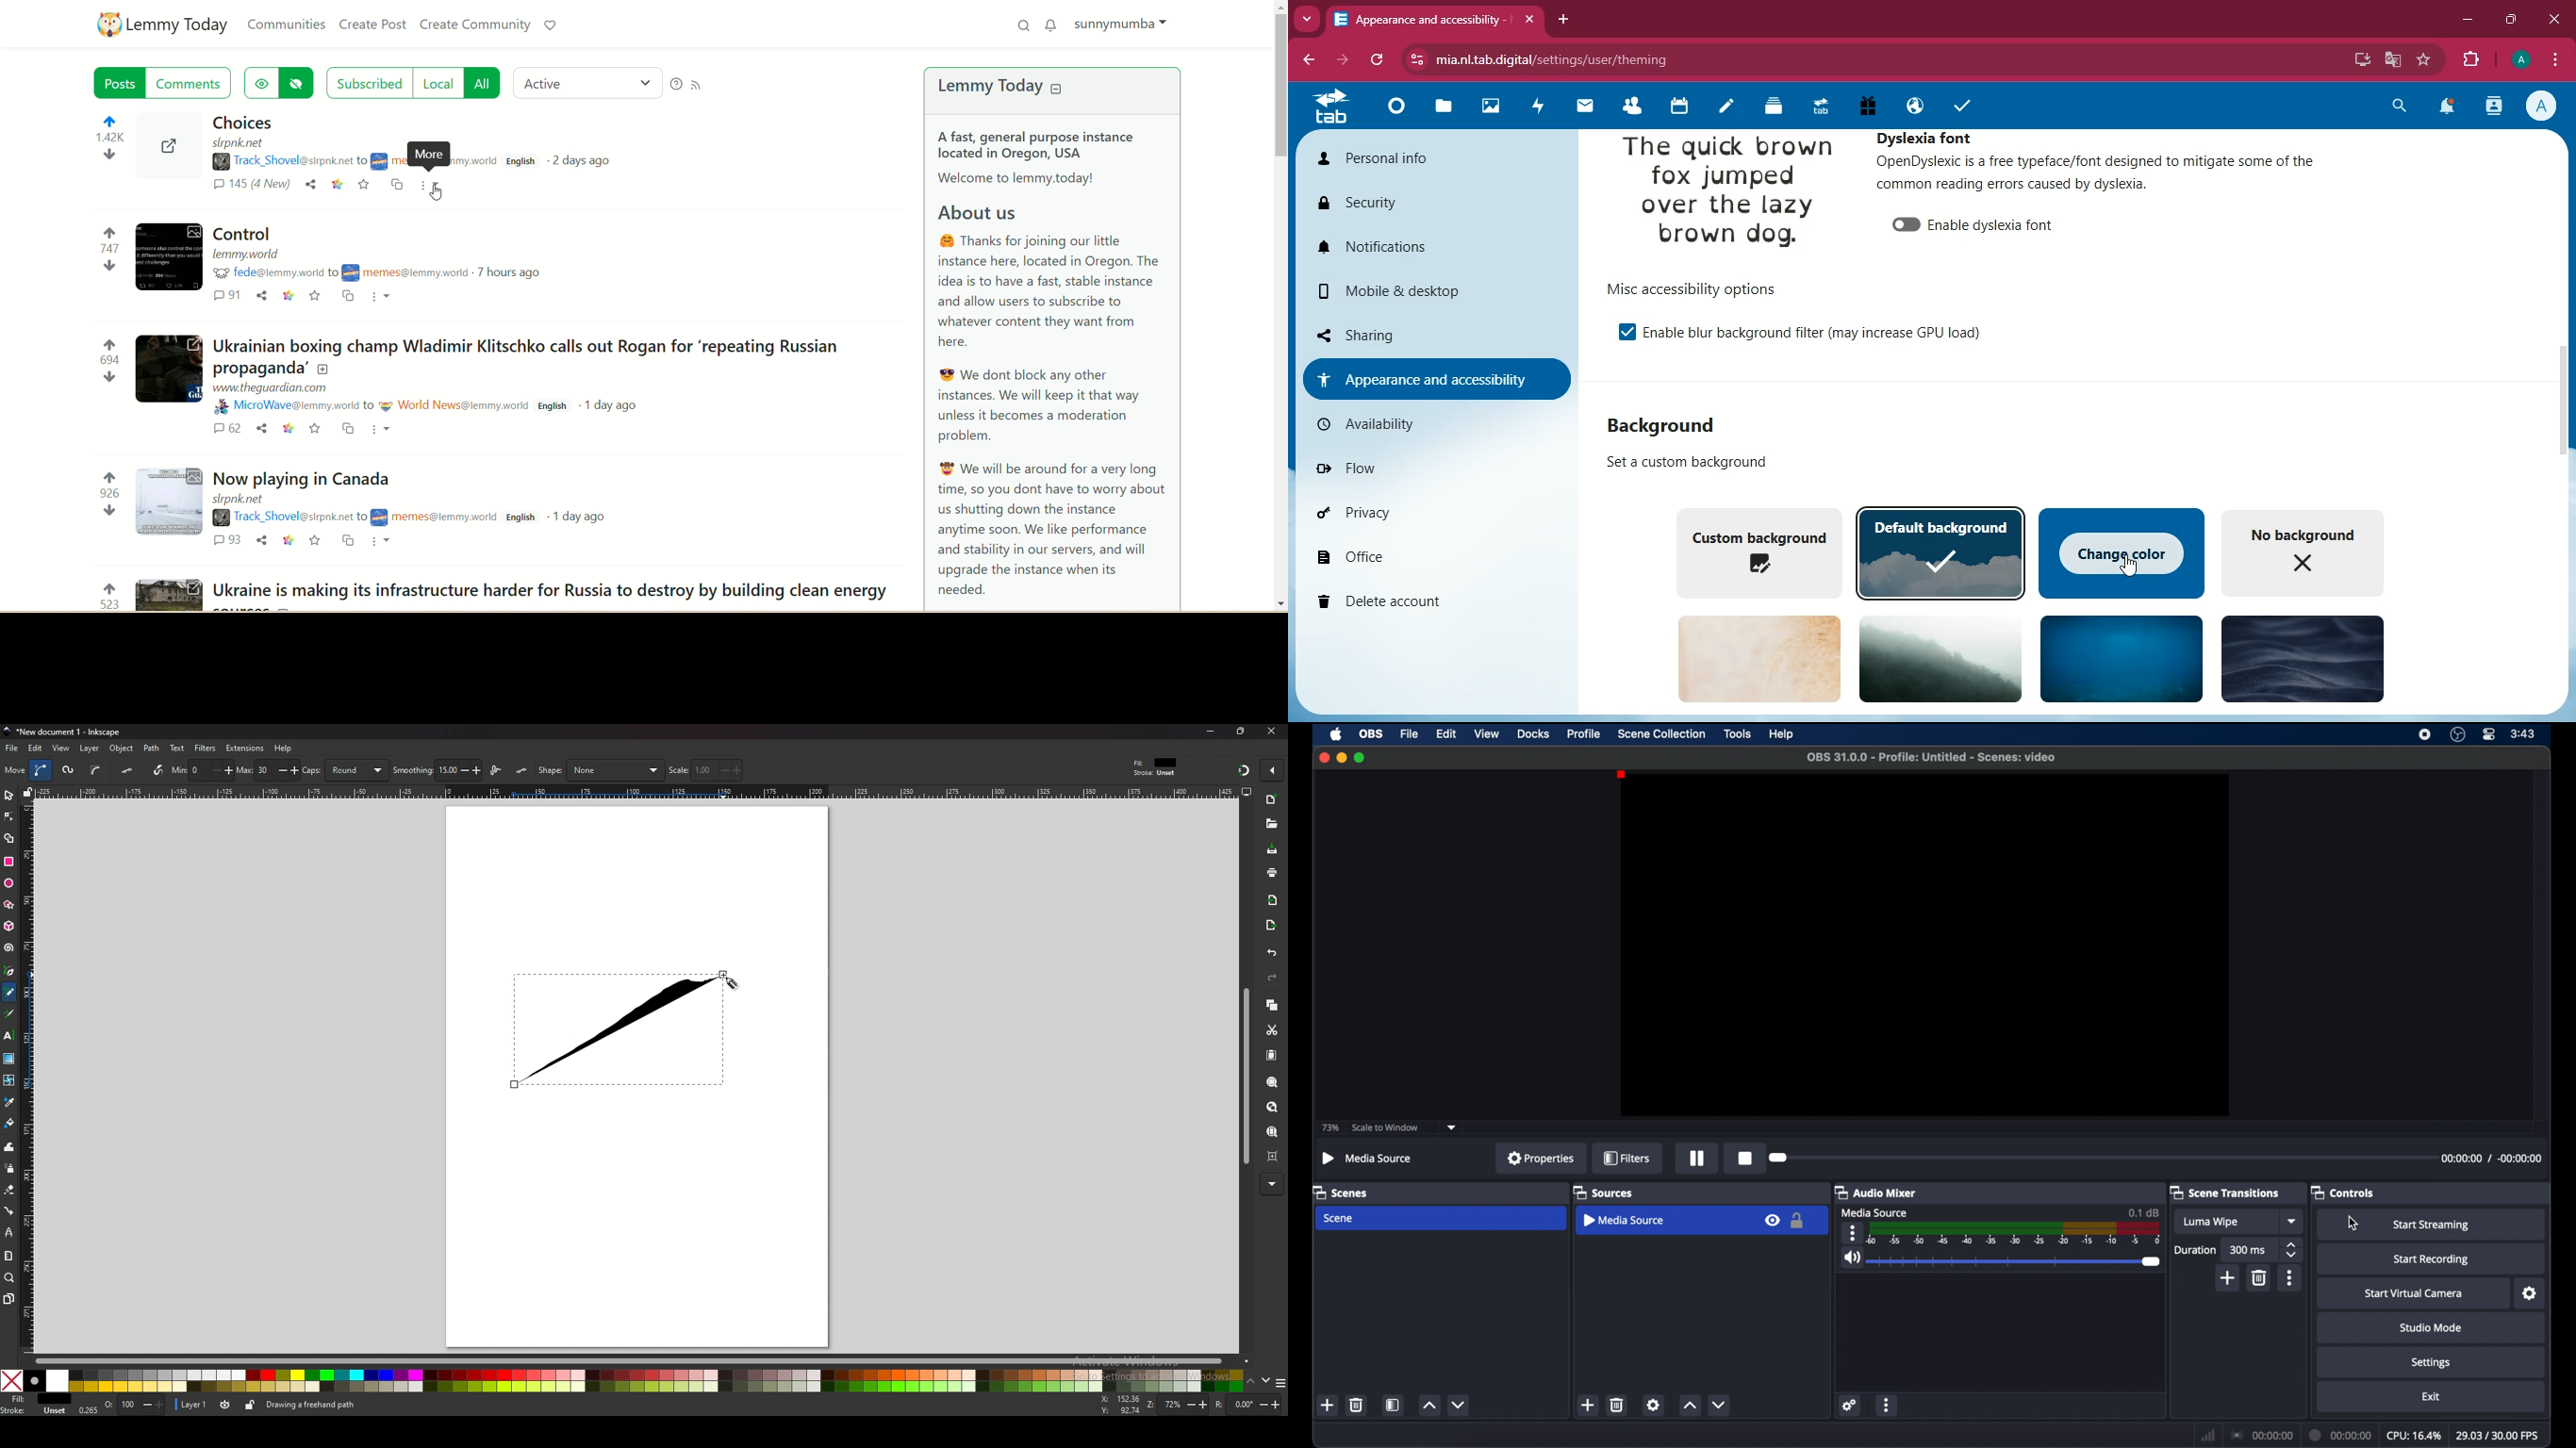 Image resolution: width=2576 pixels, height=1456 pixels. I want to click on calligraphy, so click(8, 1014).